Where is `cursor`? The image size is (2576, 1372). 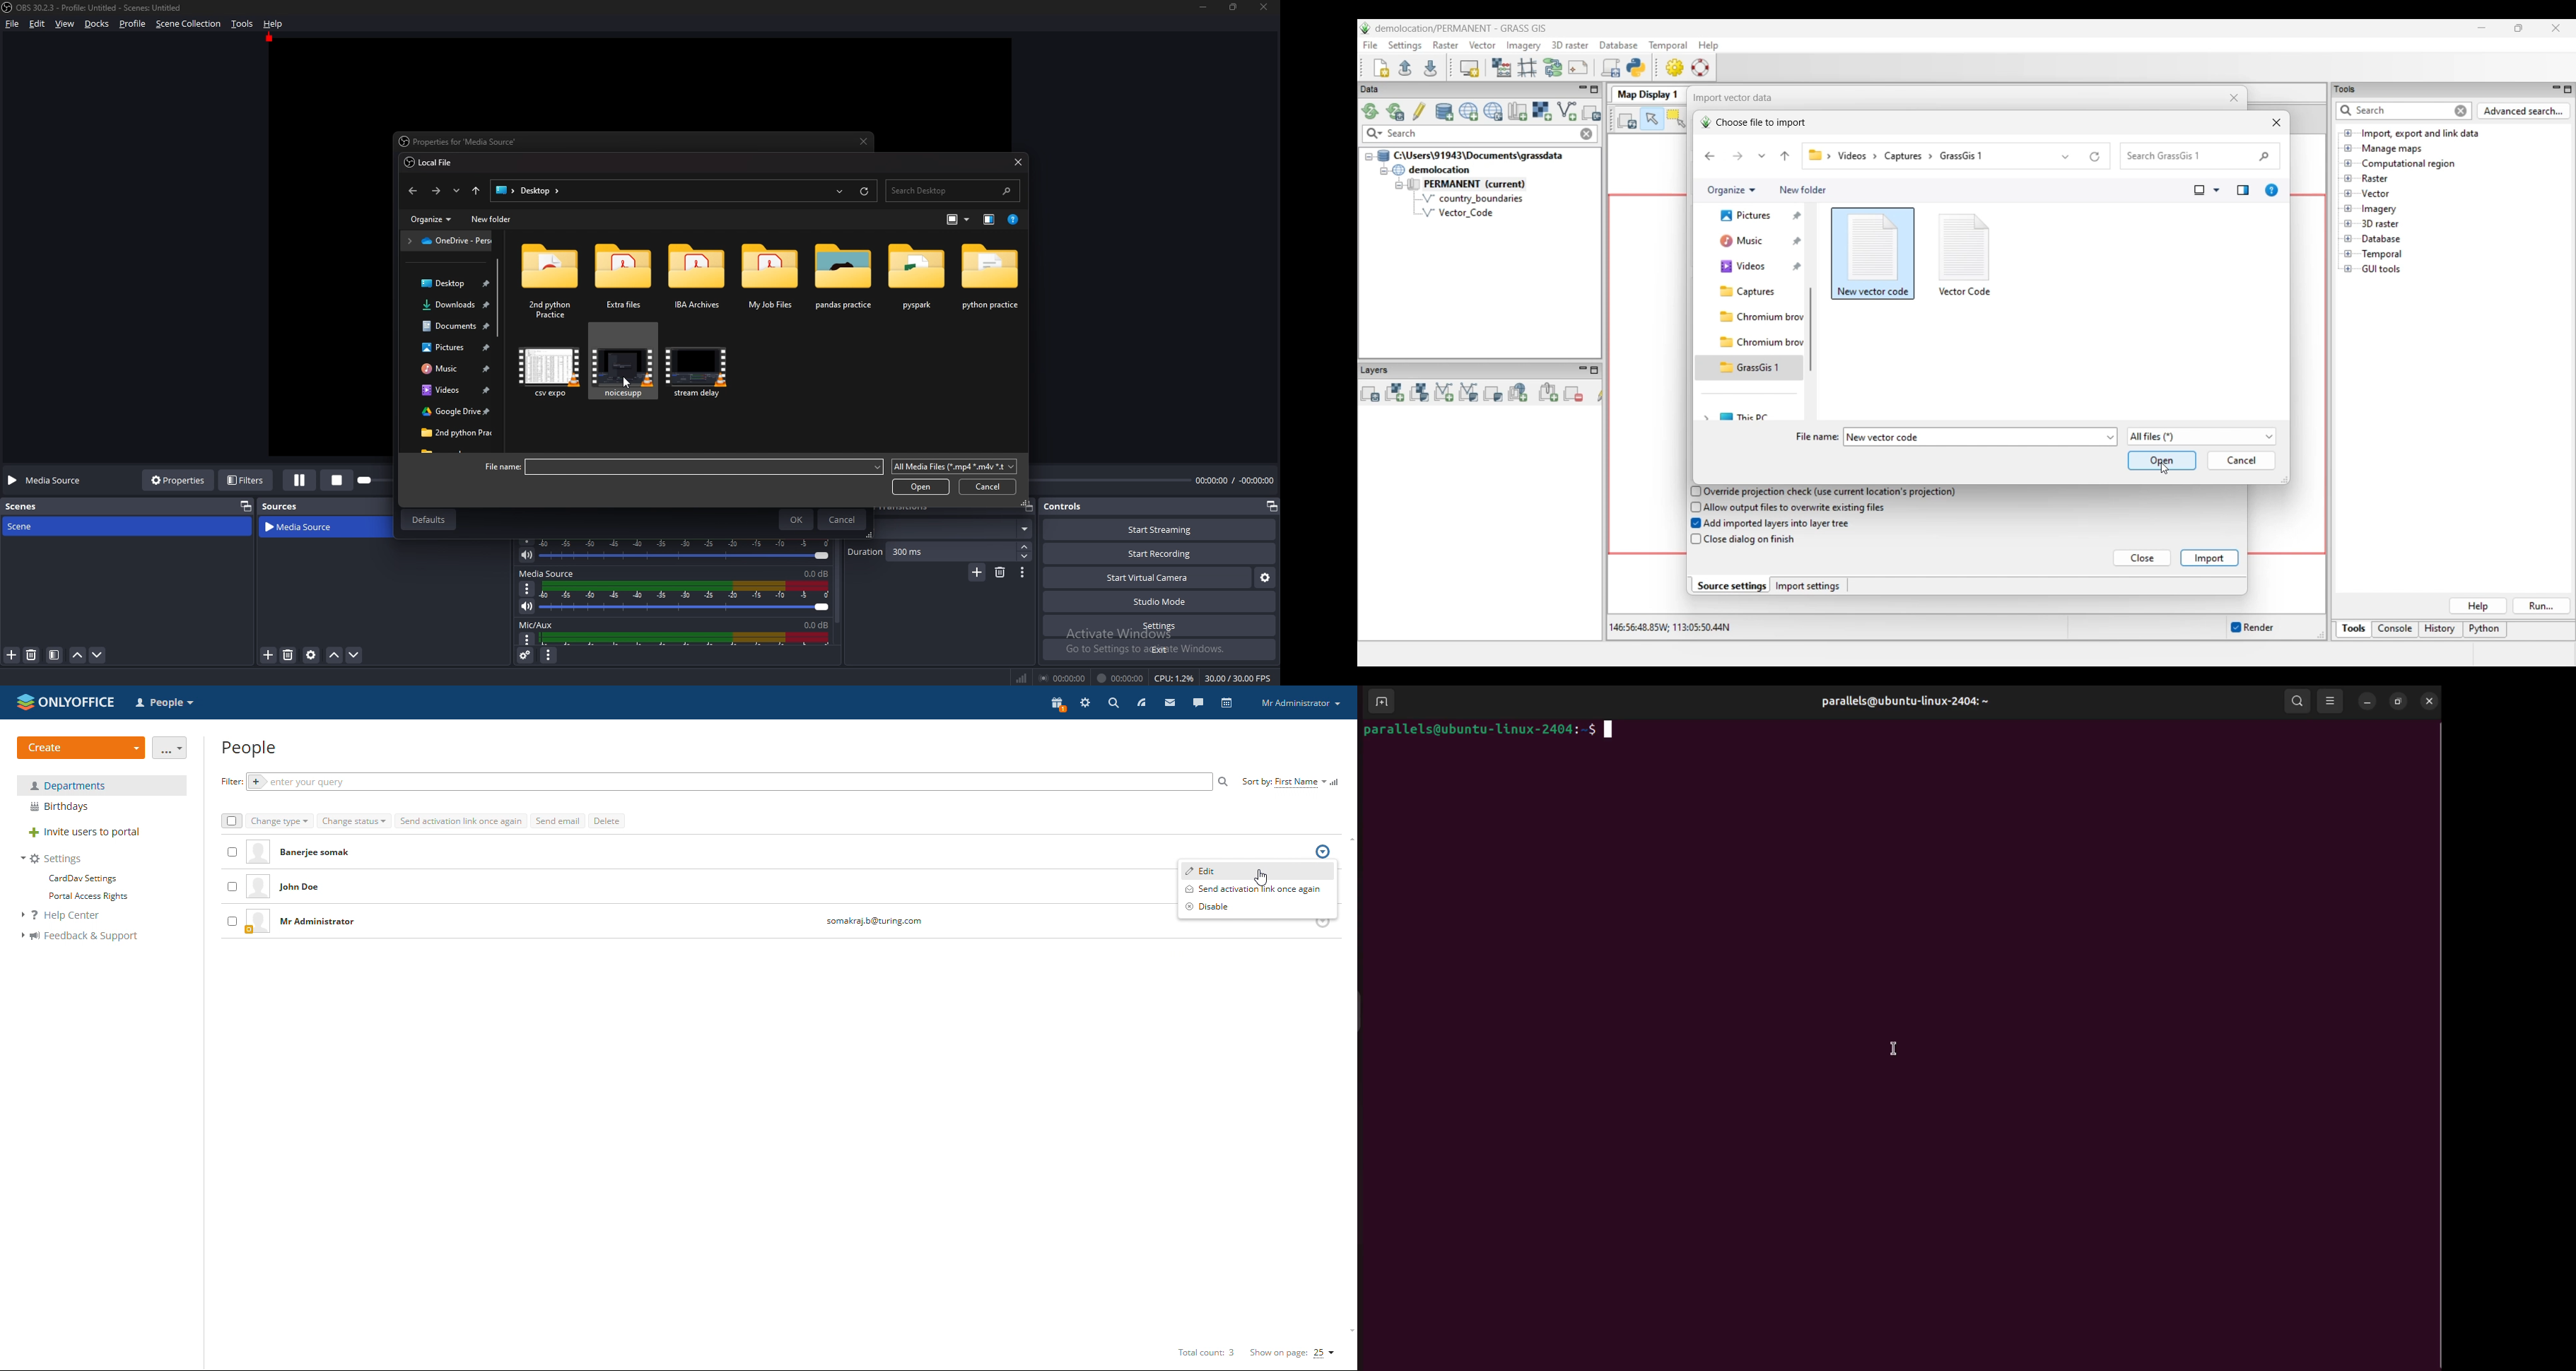 cursor is located at coordinates (627, 382).